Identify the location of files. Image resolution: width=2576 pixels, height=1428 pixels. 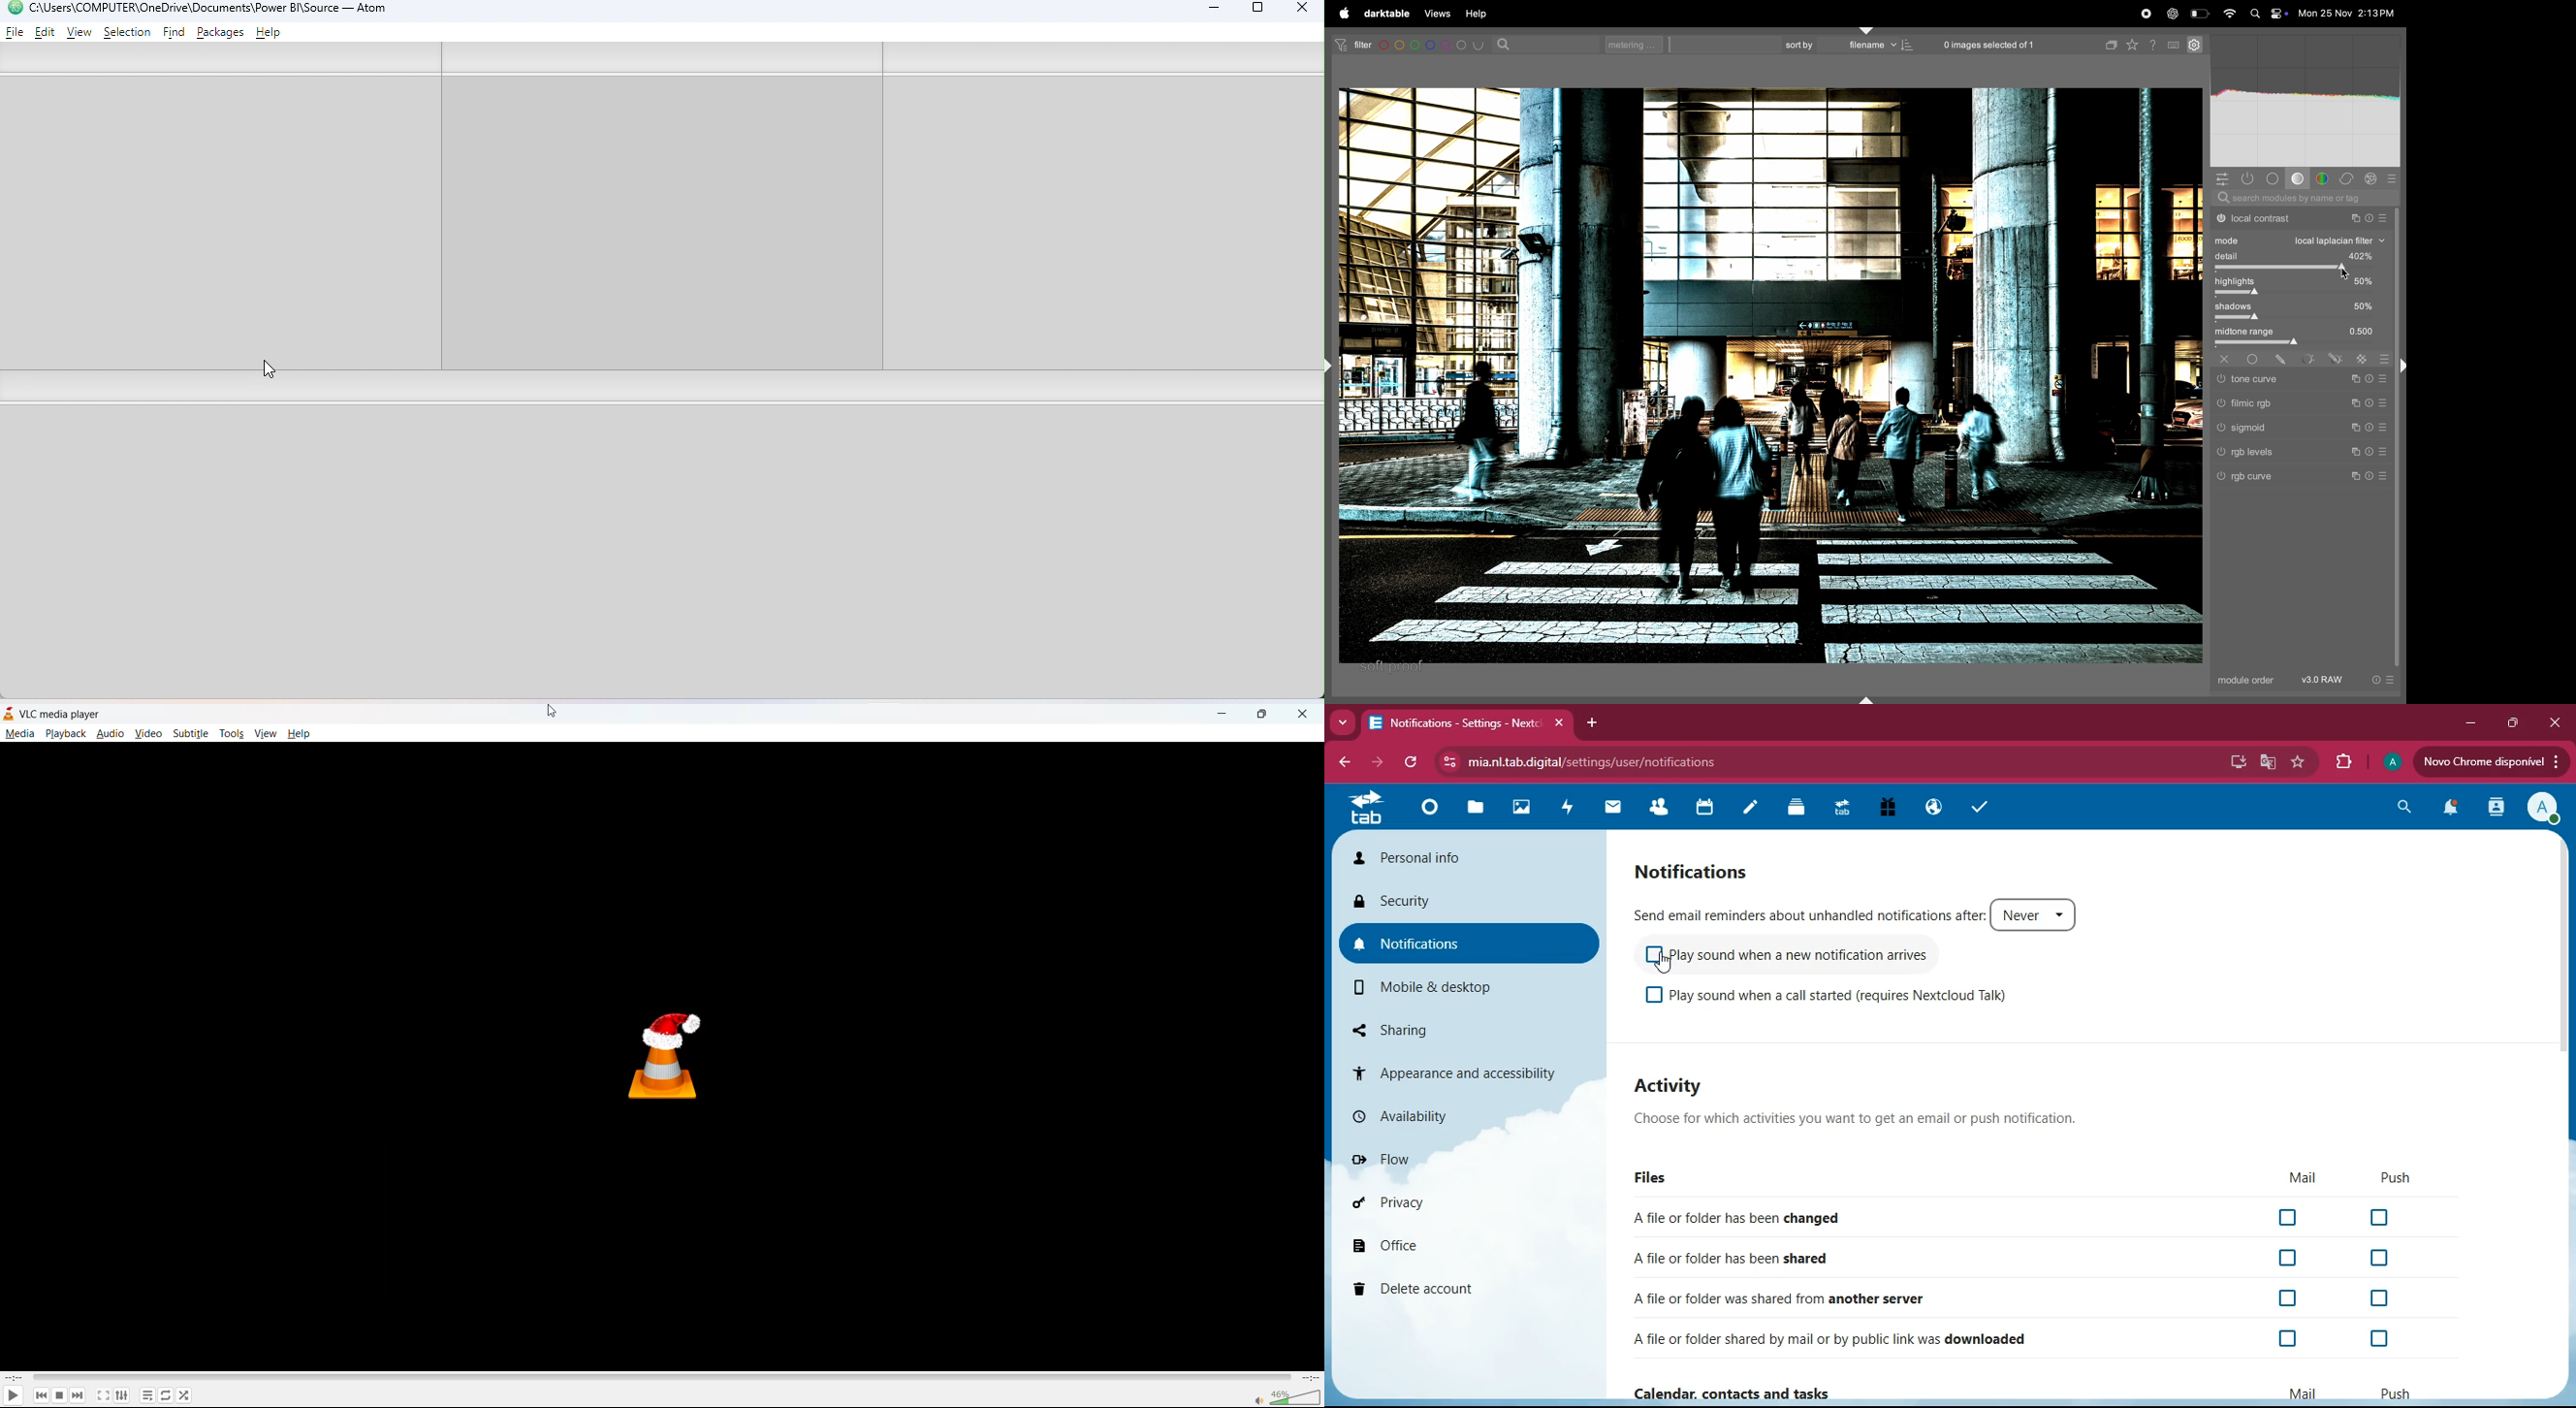
(1481, 807).